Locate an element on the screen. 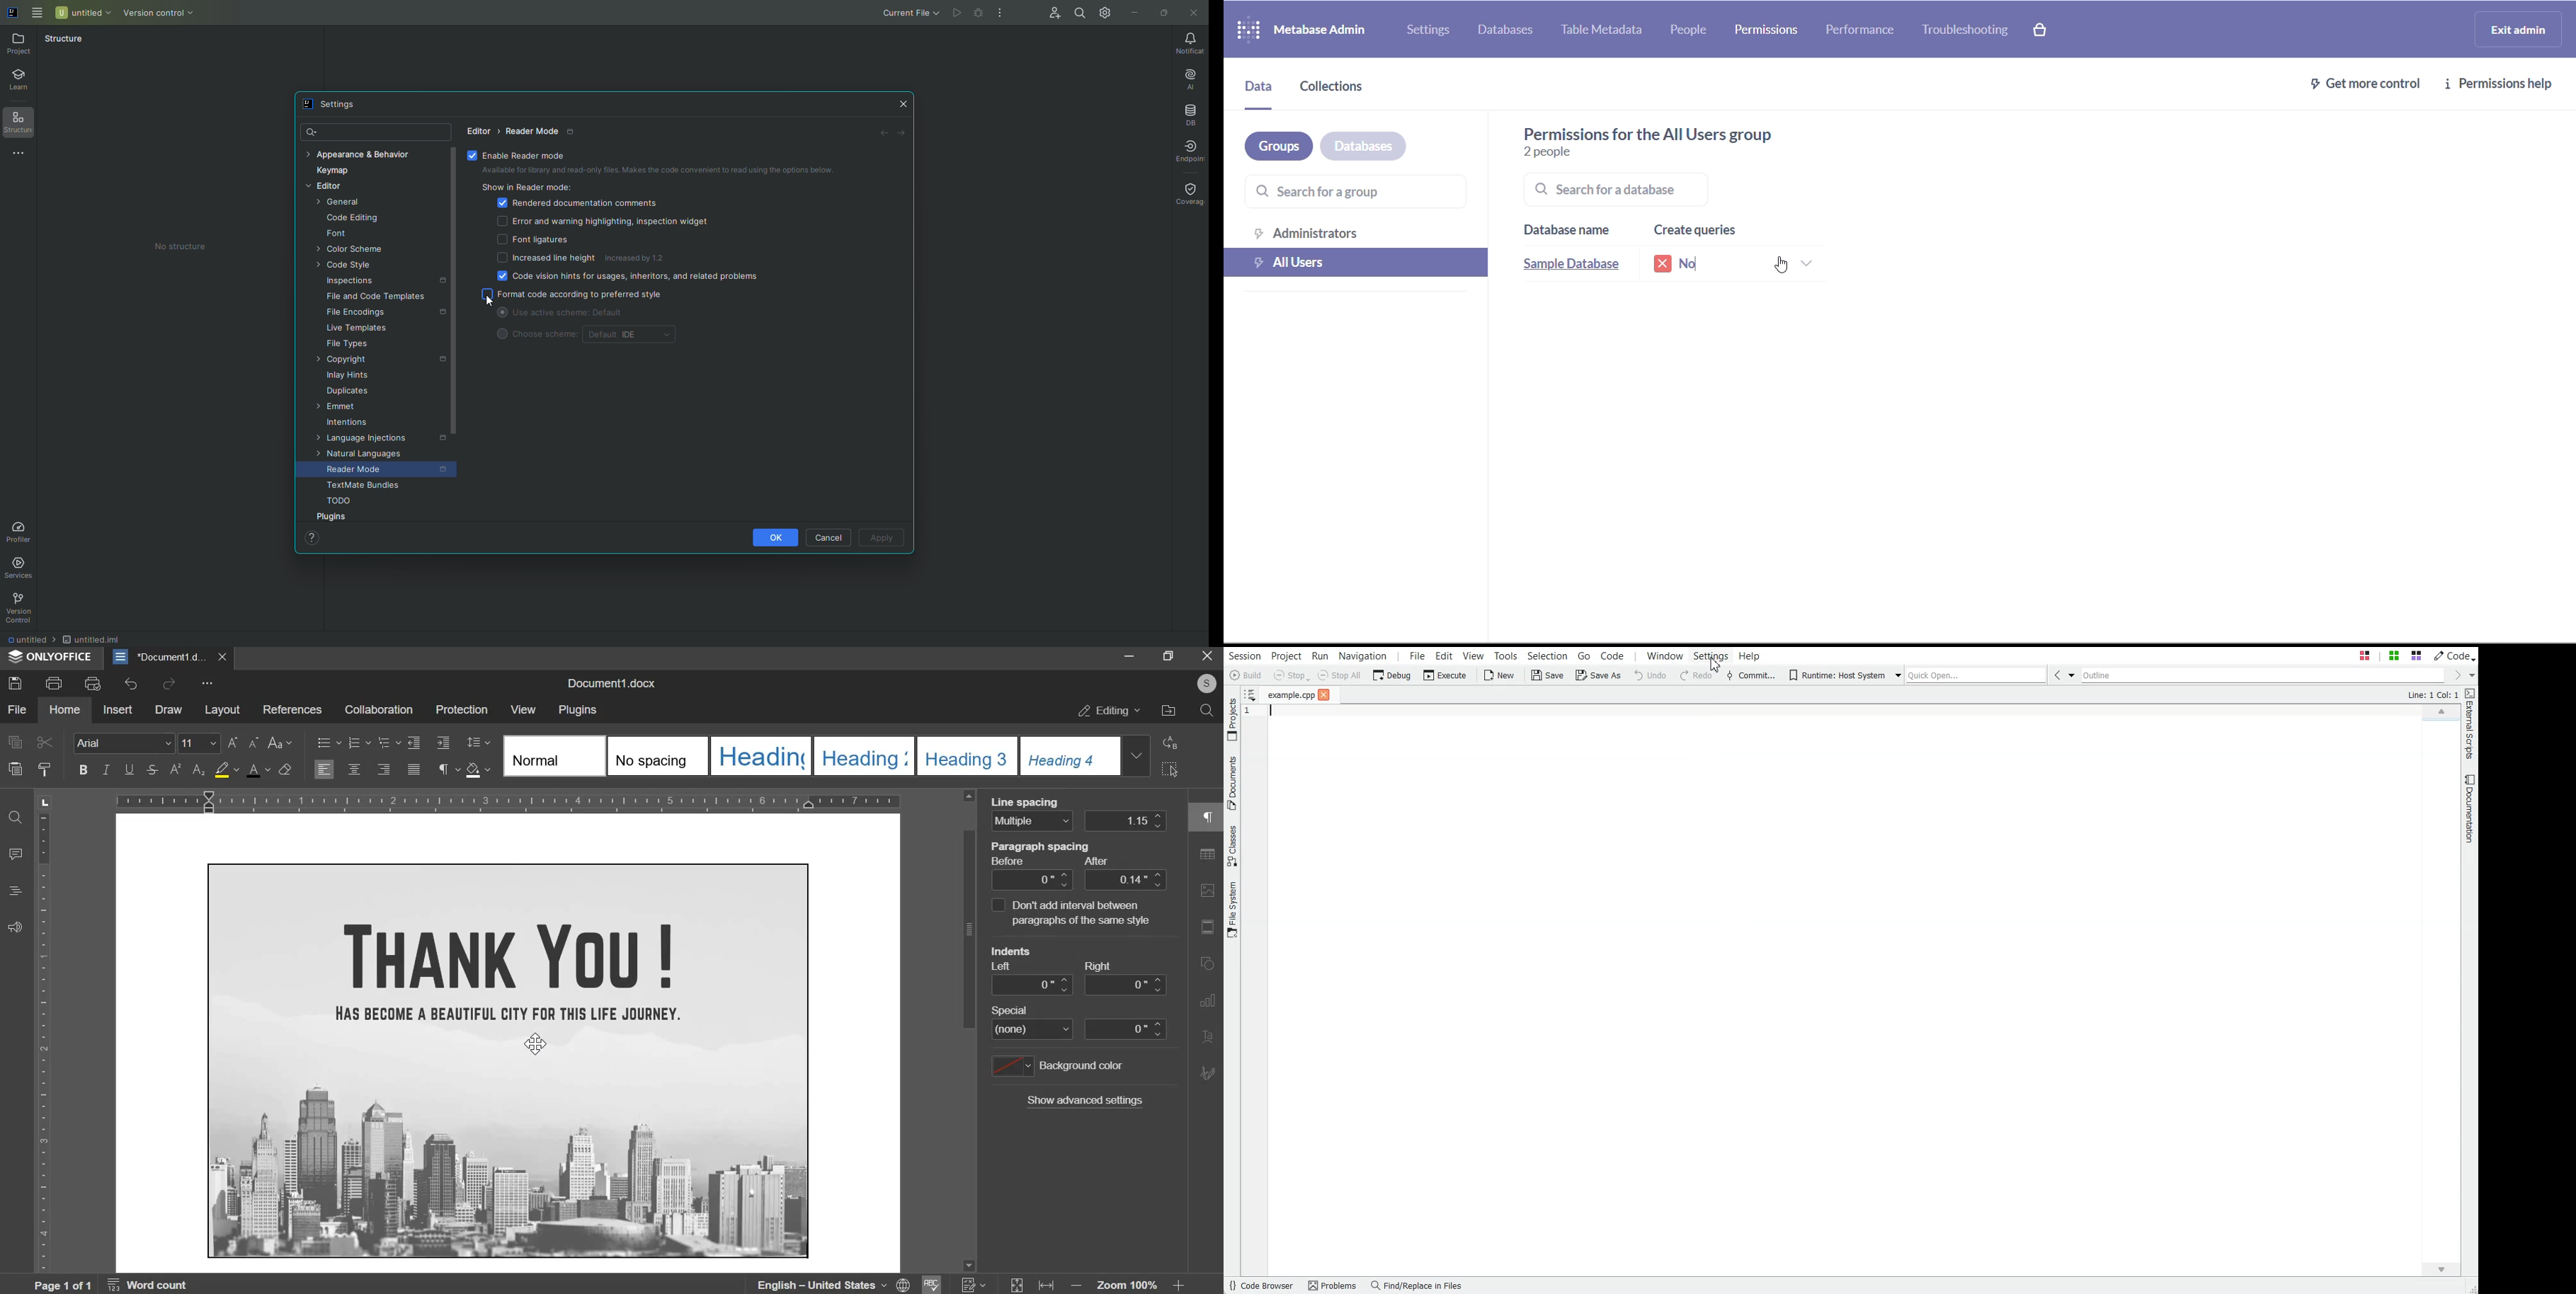  Commit is located at coordinates (1750, 676).